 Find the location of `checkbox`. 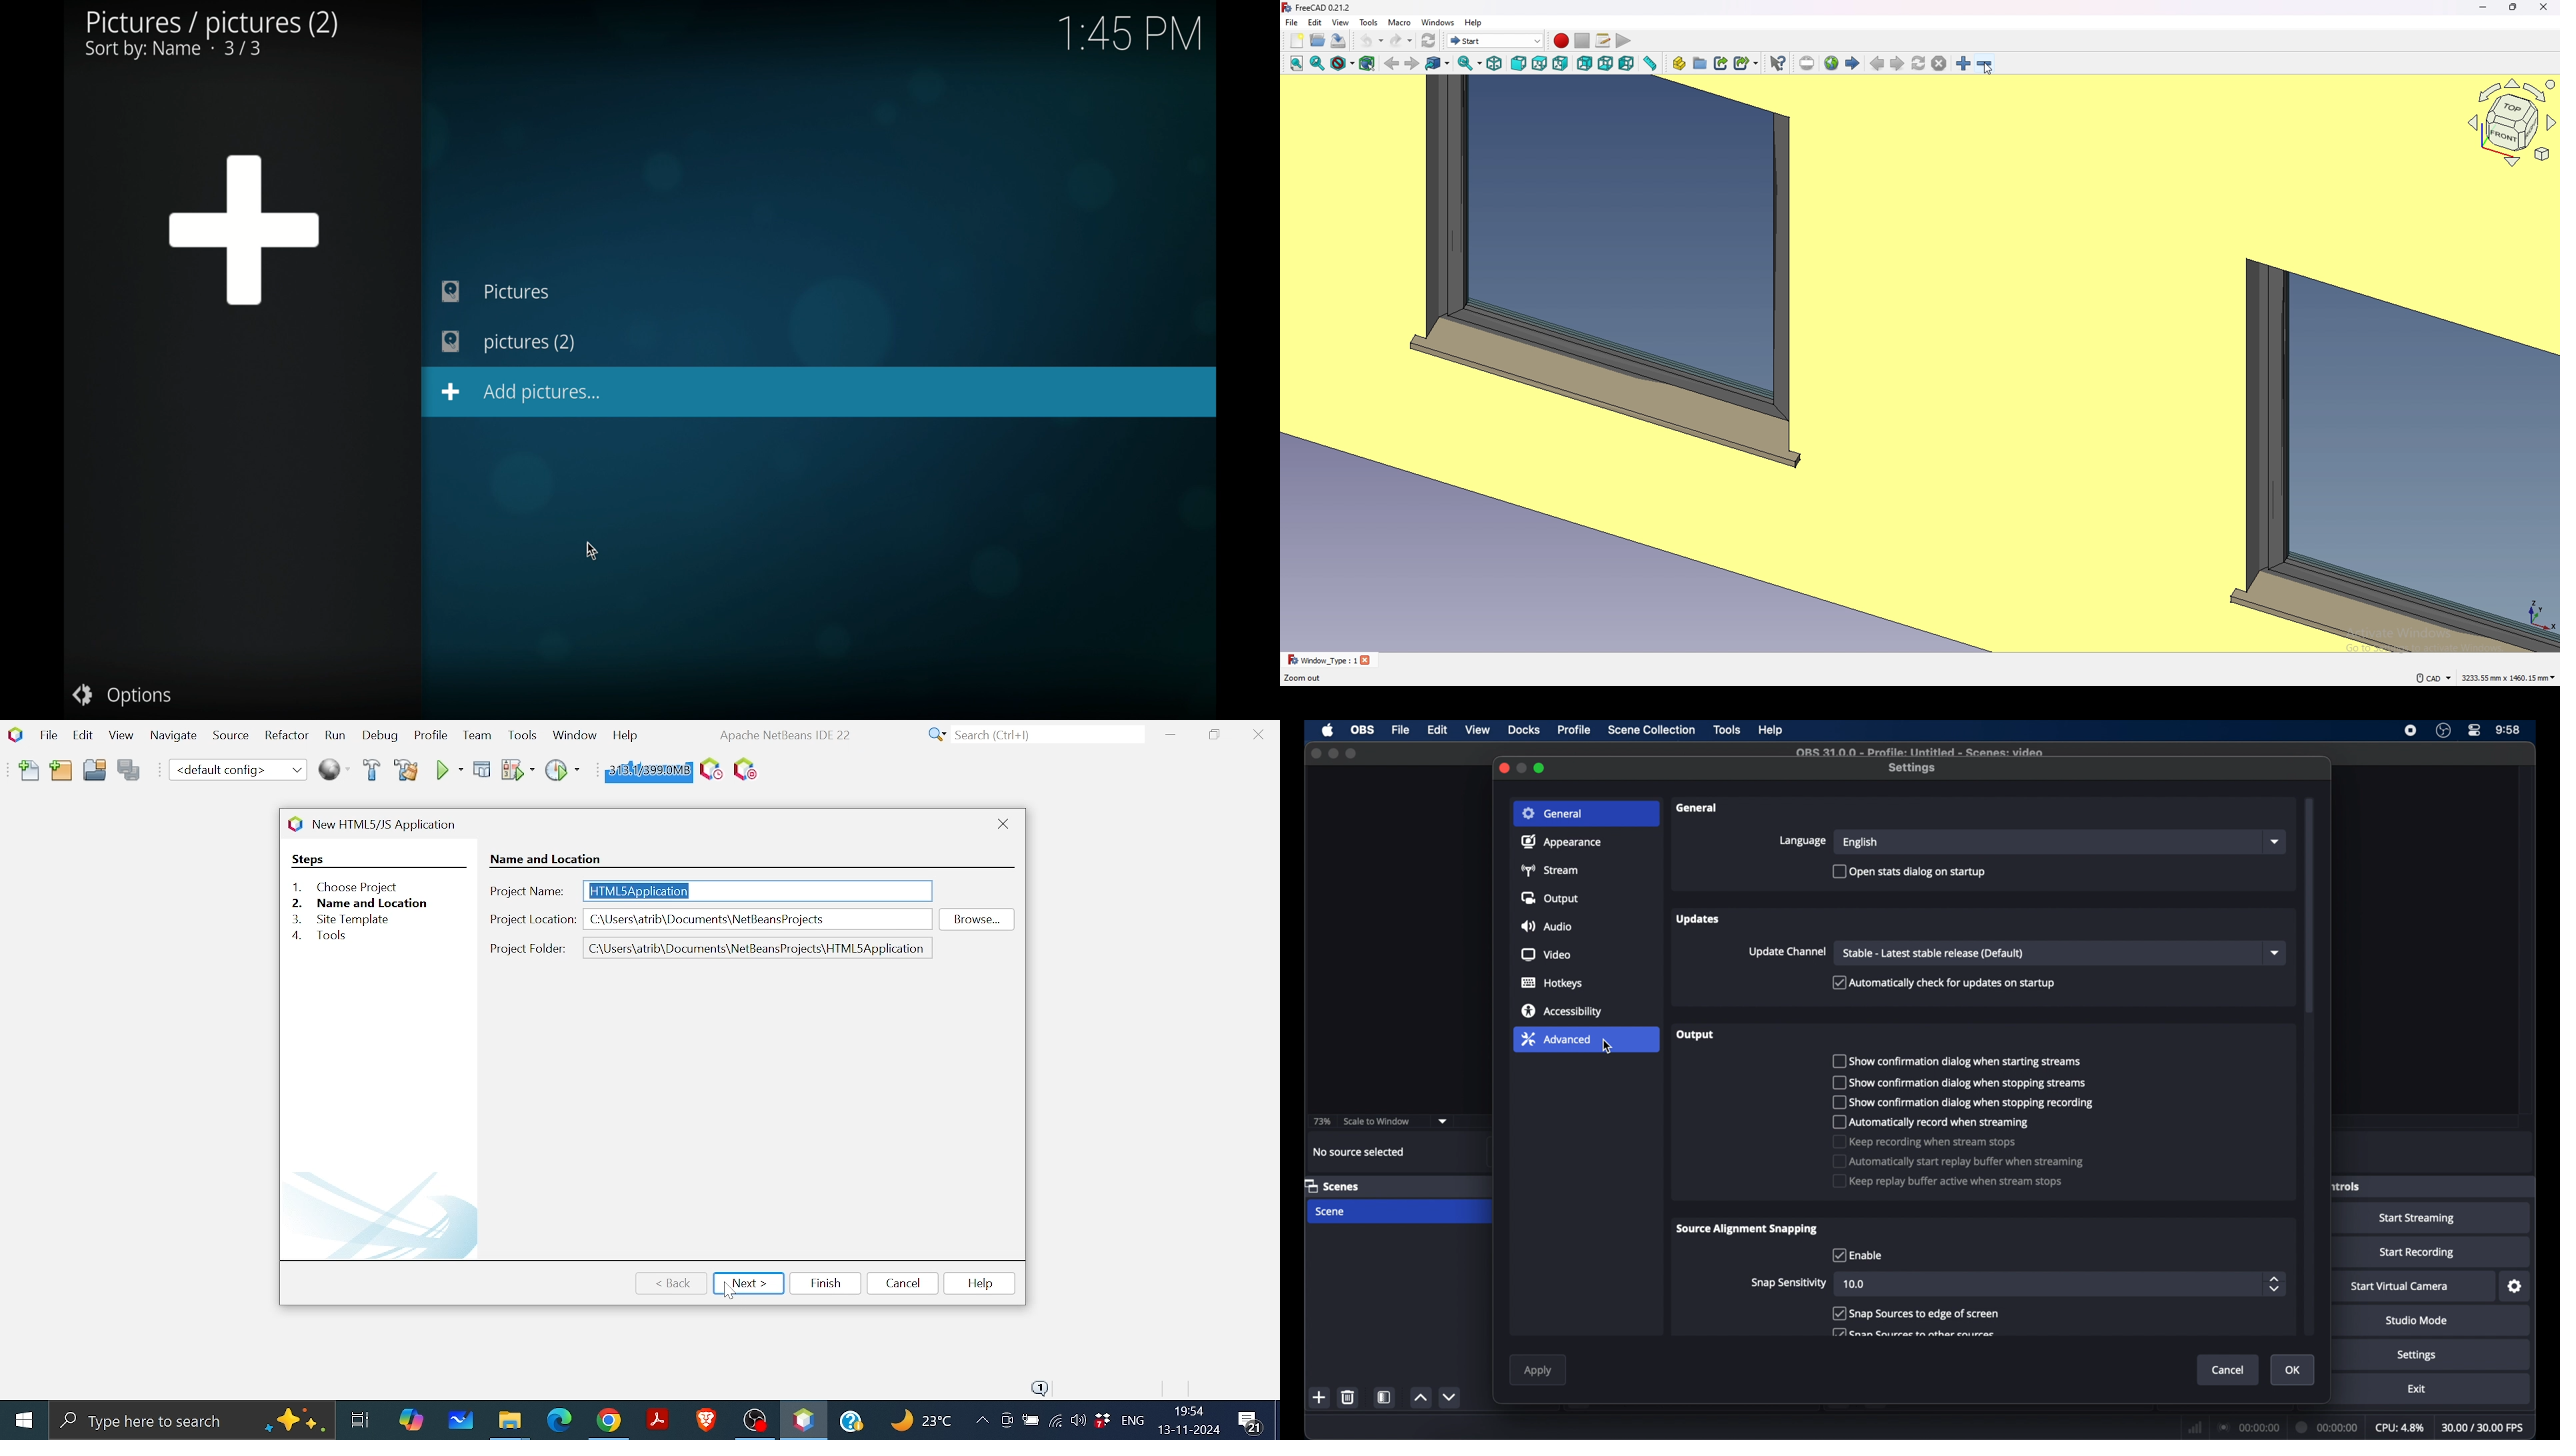

checkbox is located at coordinates (1909, 873).